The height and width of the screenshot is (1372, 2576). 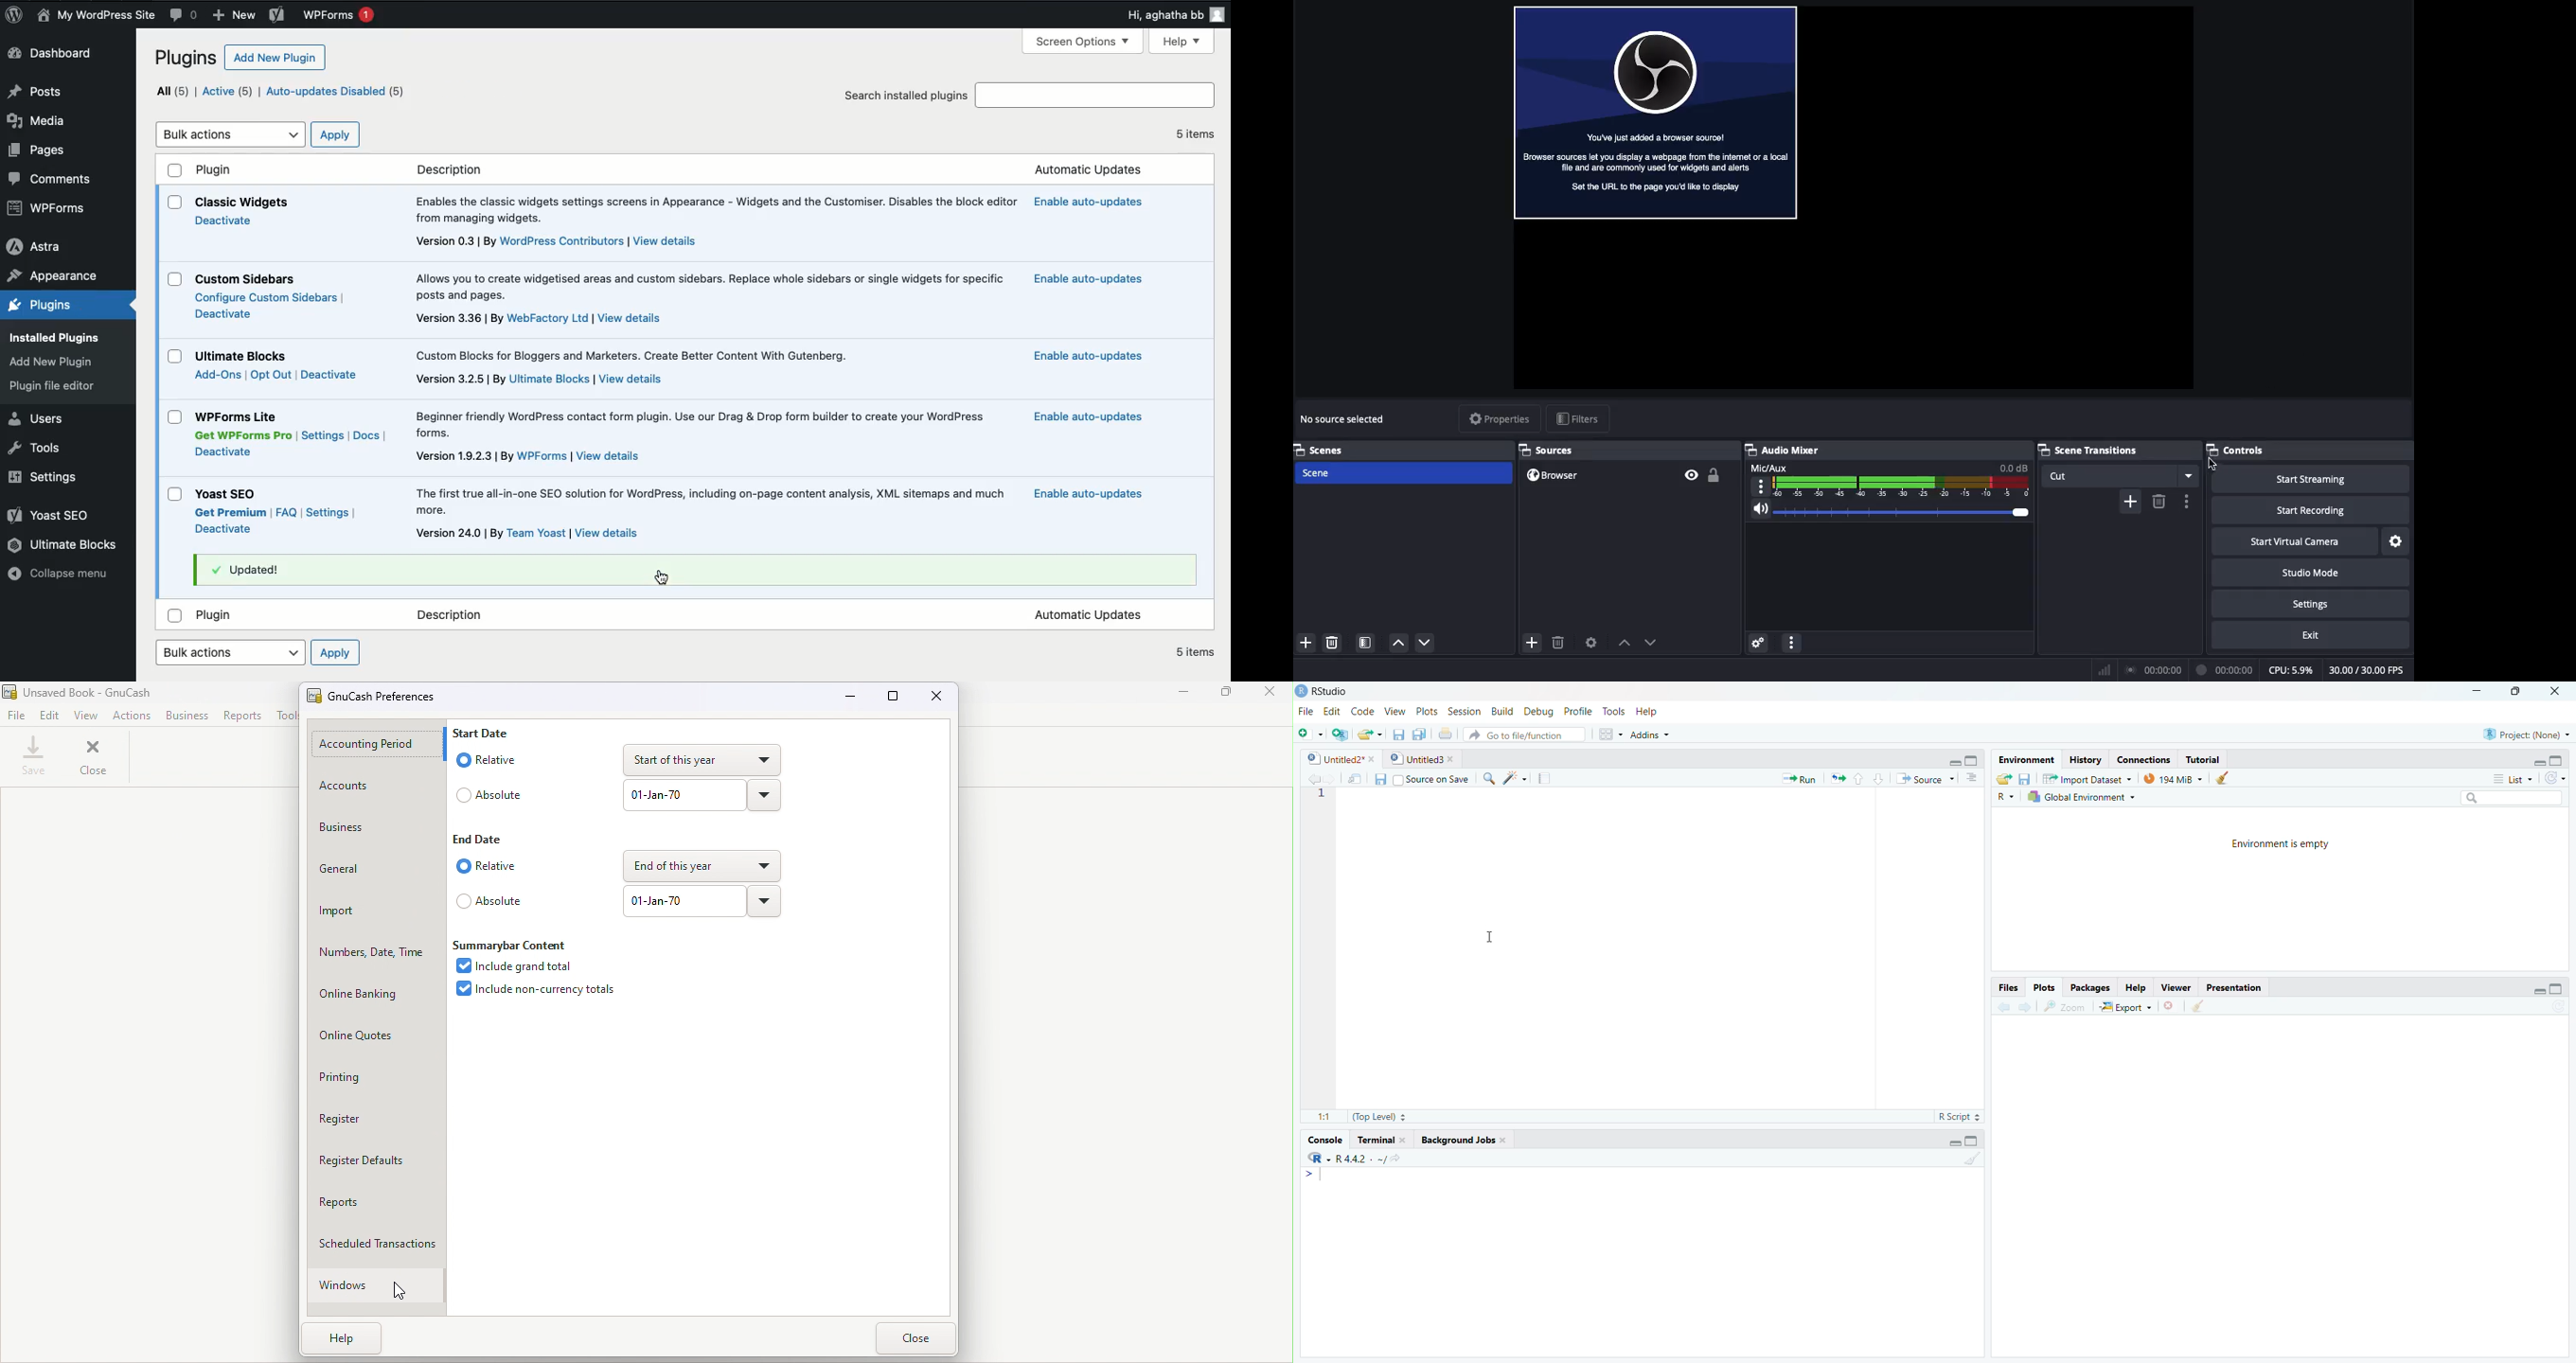 What do you see at coordinates (1613, 734) in the screenshot?
I see `workspace panes` at bounding box center [1613, 734].